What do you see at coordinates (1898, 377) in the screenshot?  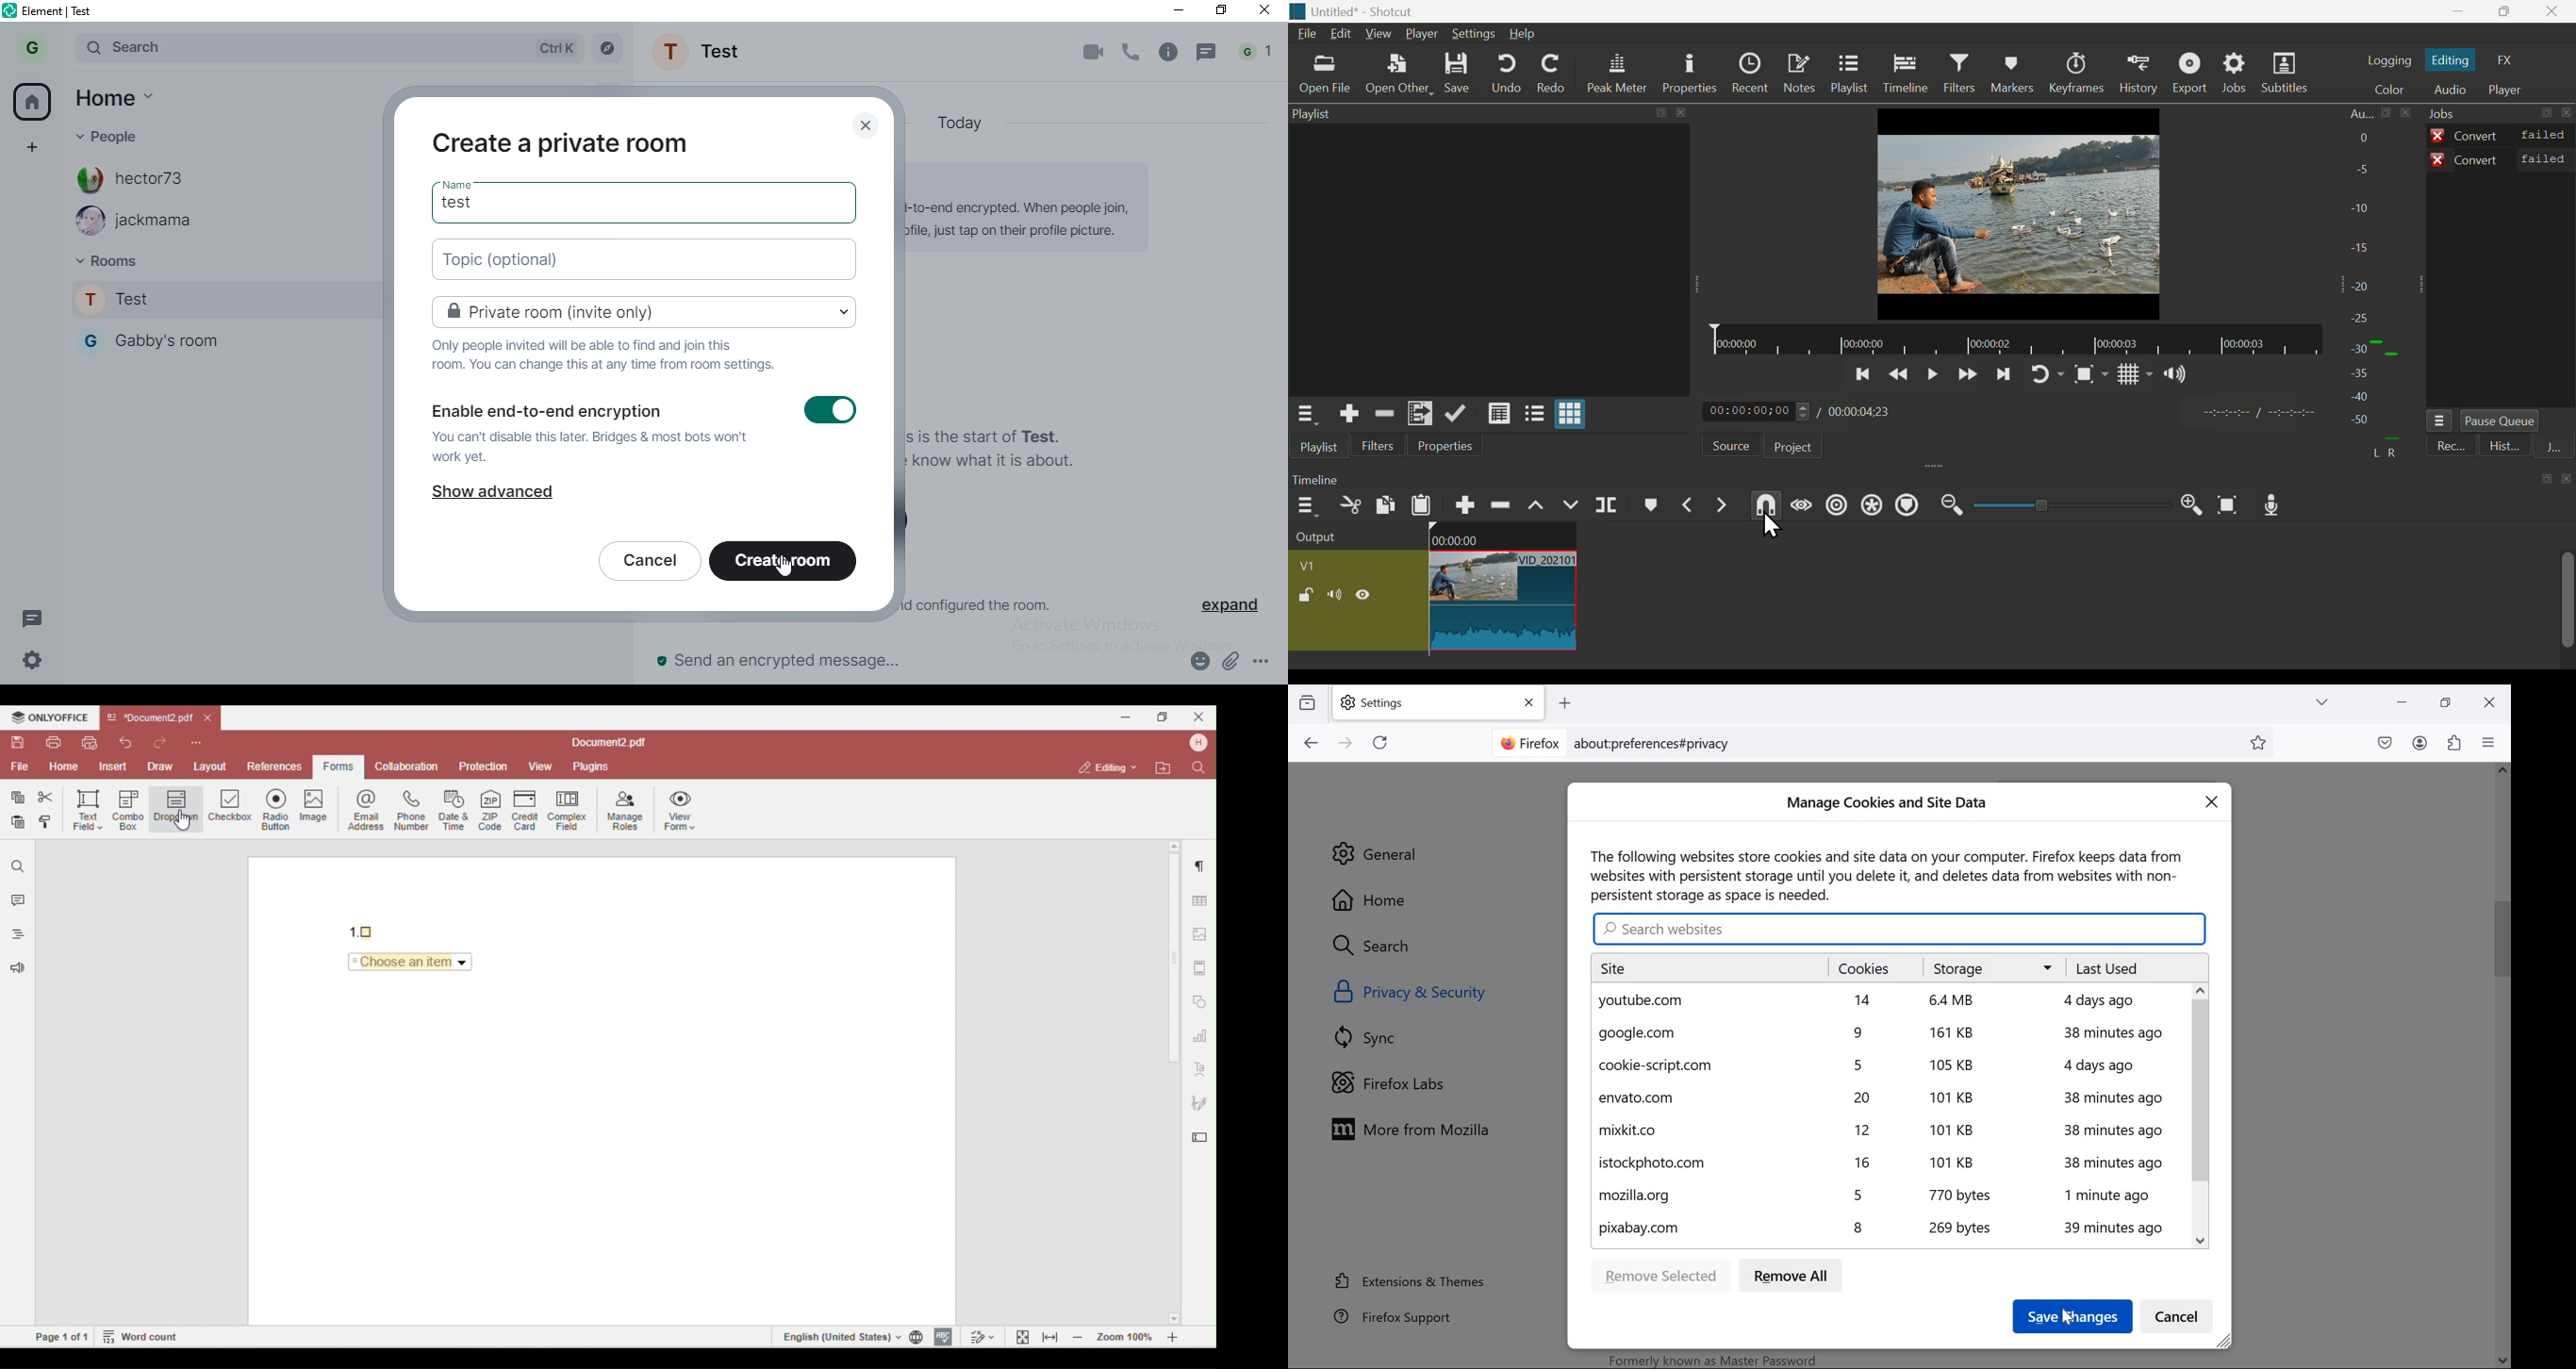 I see `Previous` at bounding box center [1898, 377].